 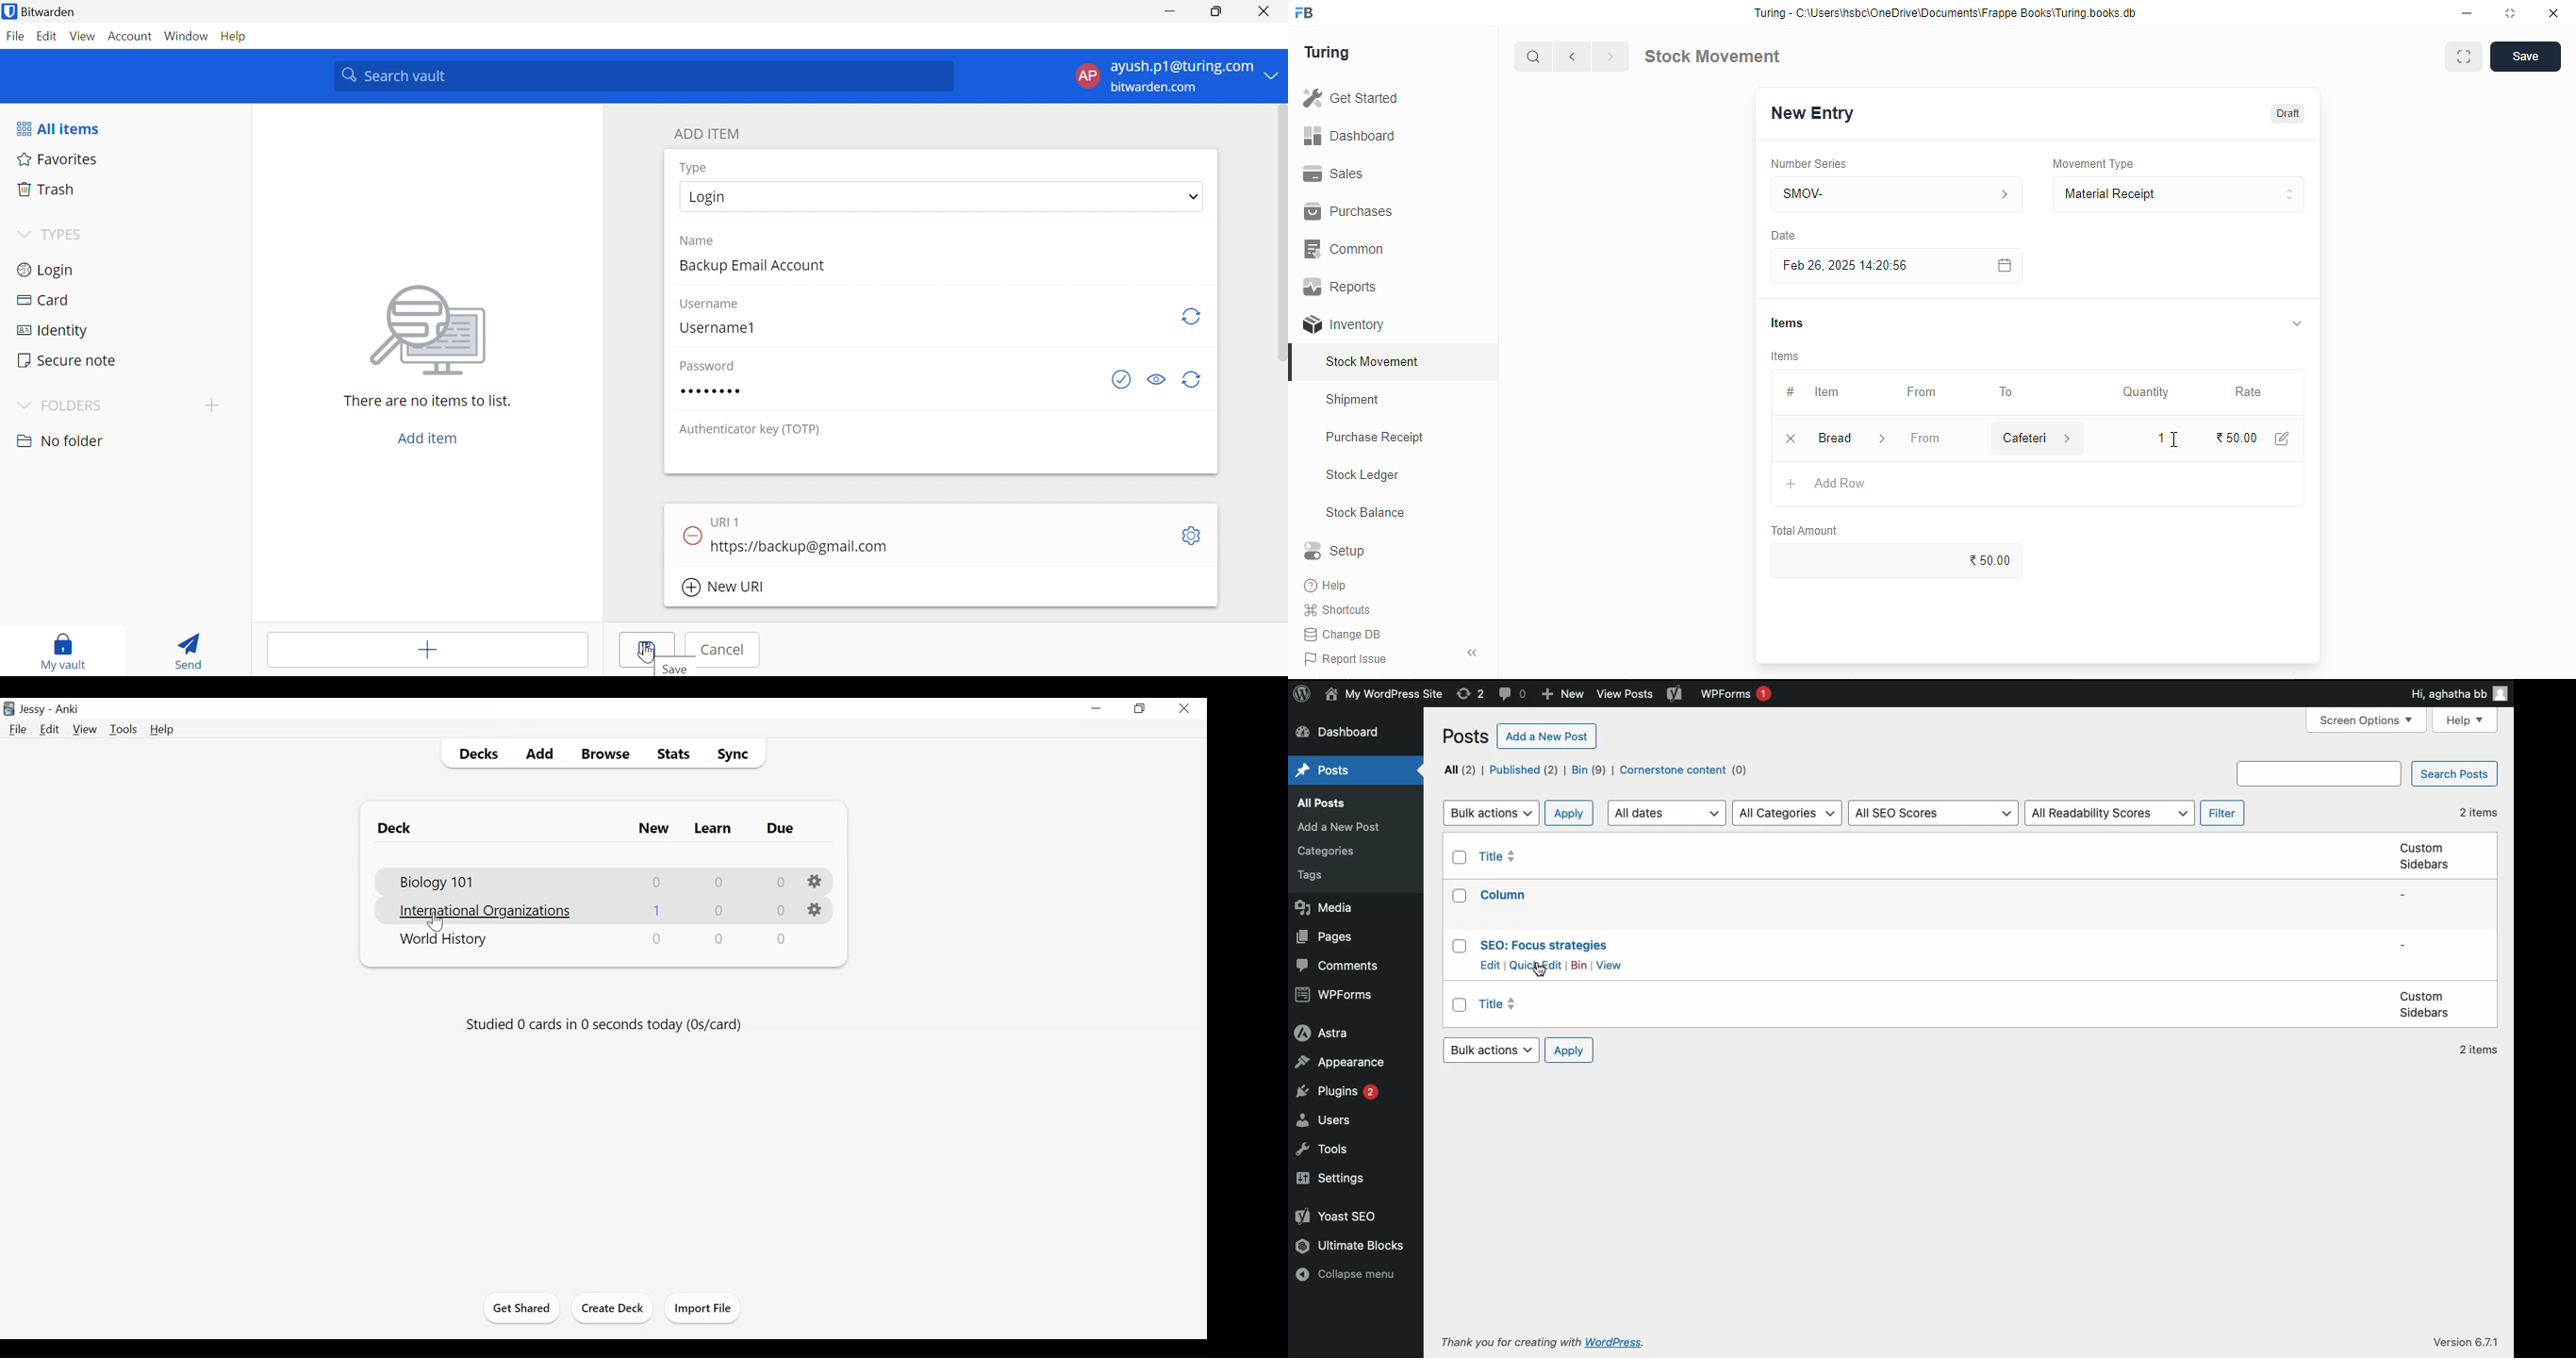 What do you see at coordinates (1791, 392) in the screenshot?
I see `#` at bounding box center [1791, 392].